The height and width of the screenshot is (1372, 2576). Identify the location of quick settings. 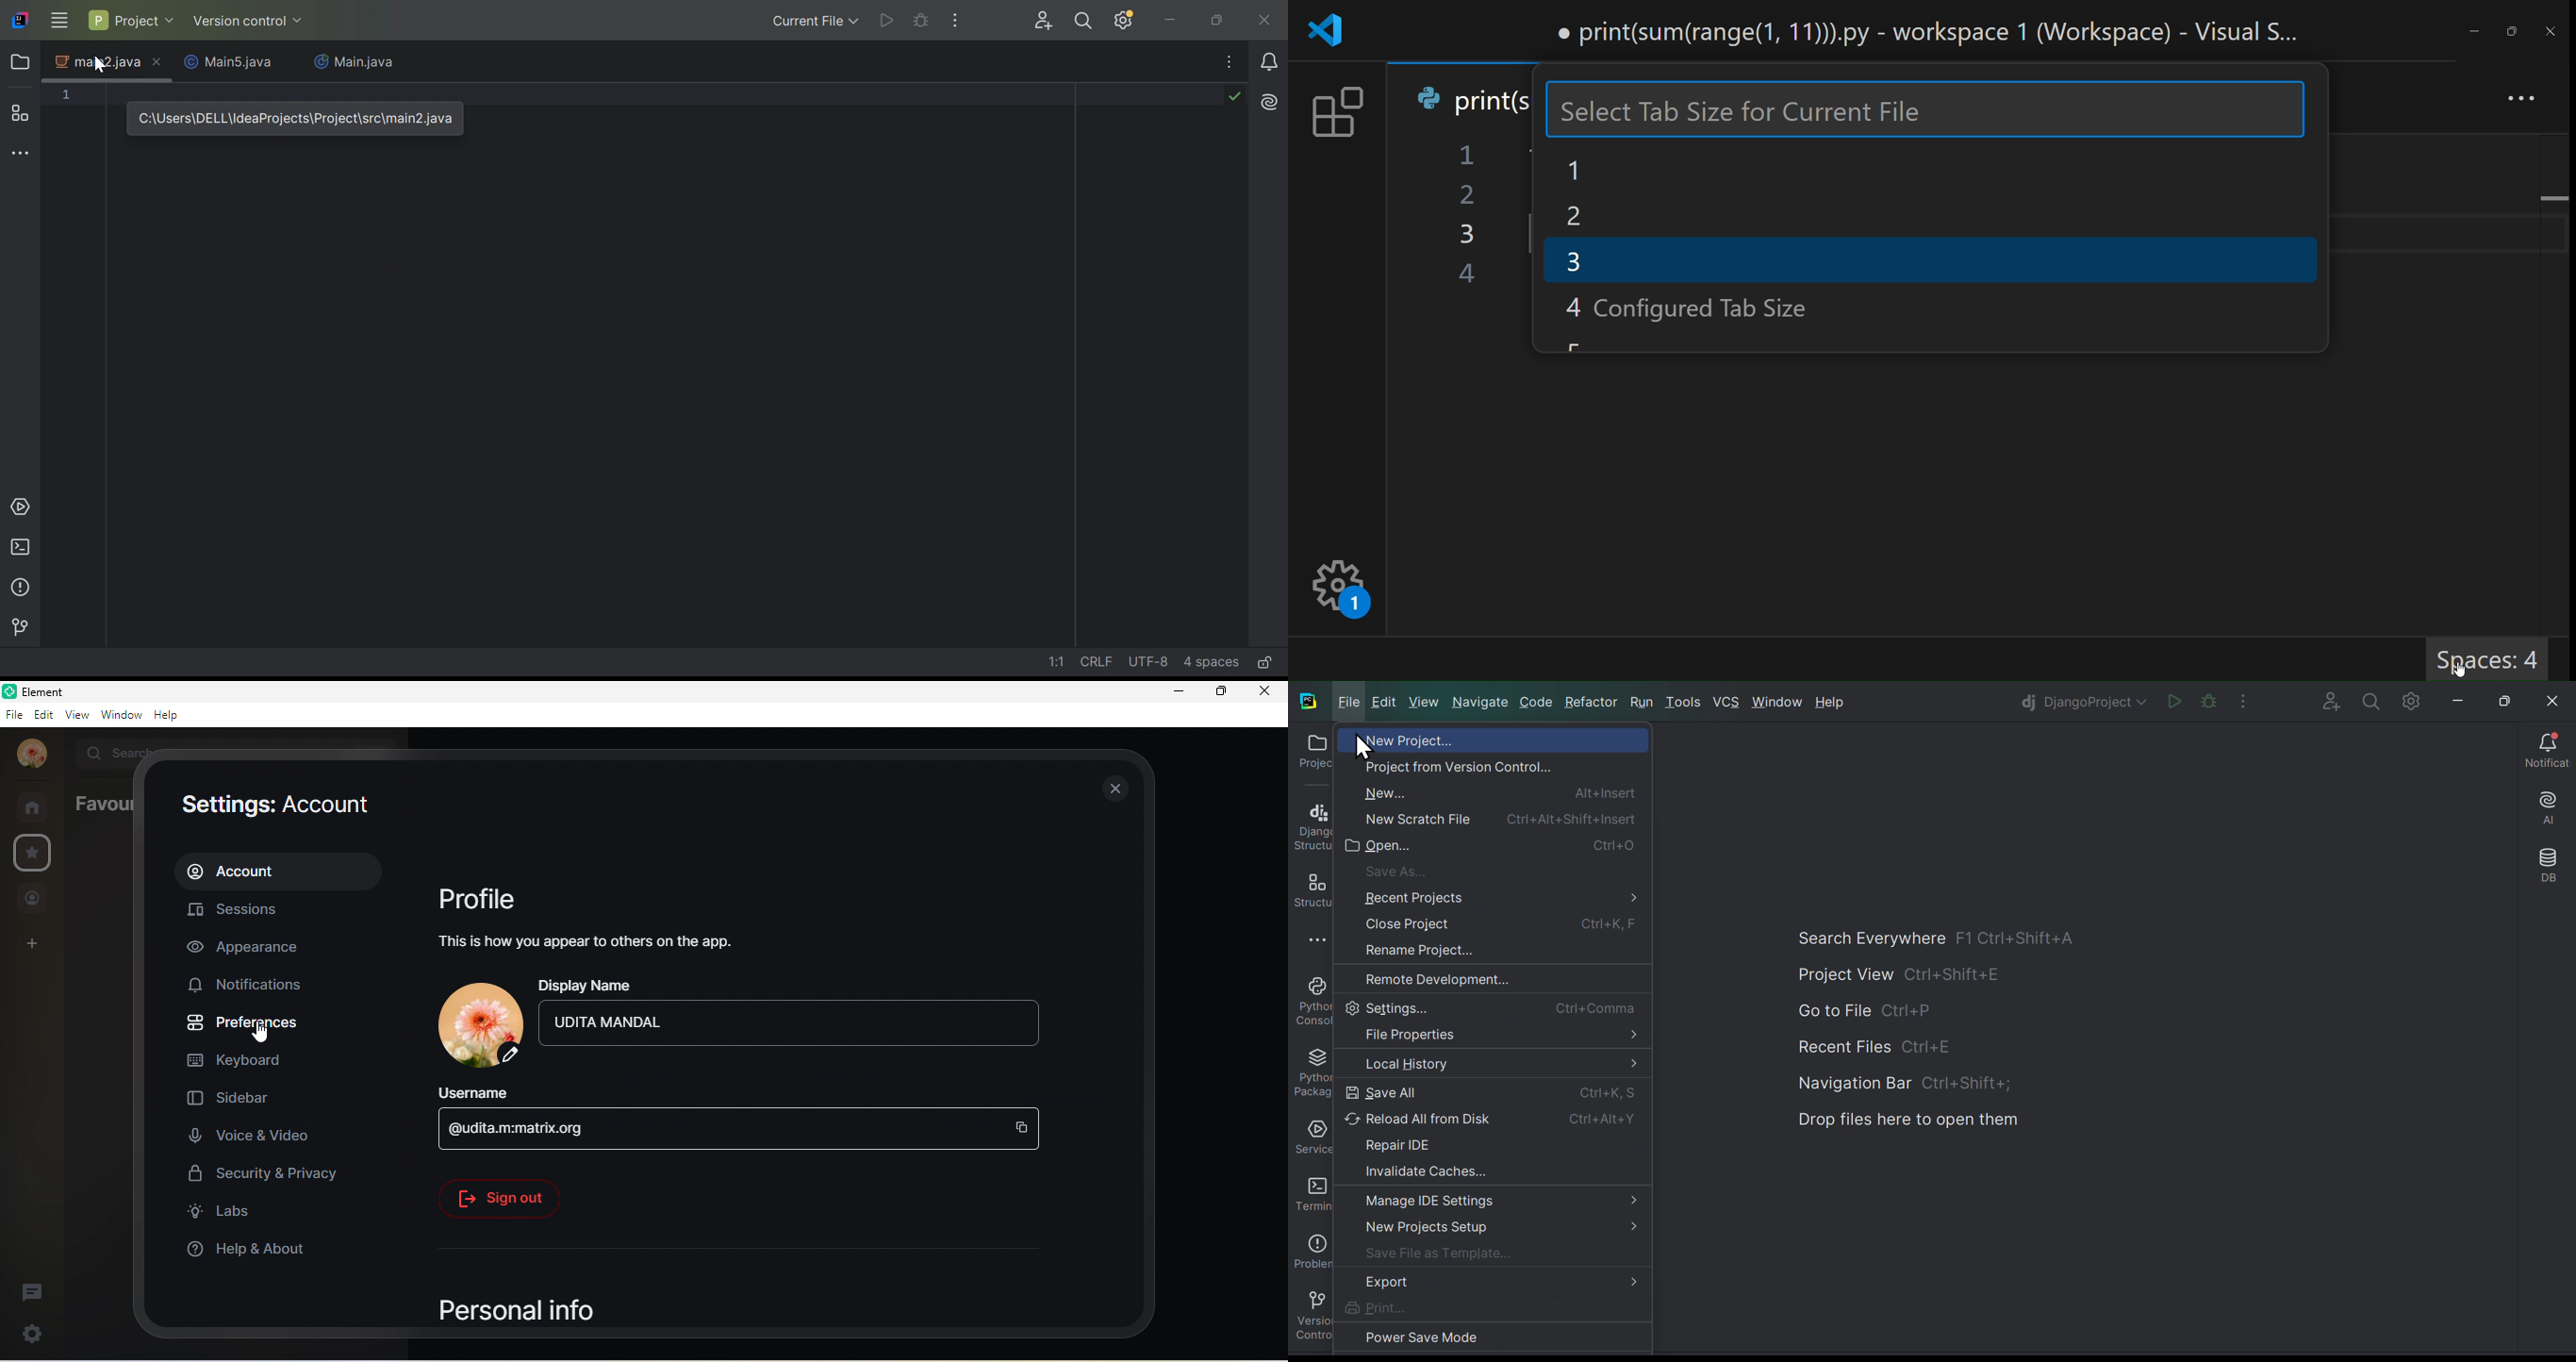
(25, 1334).